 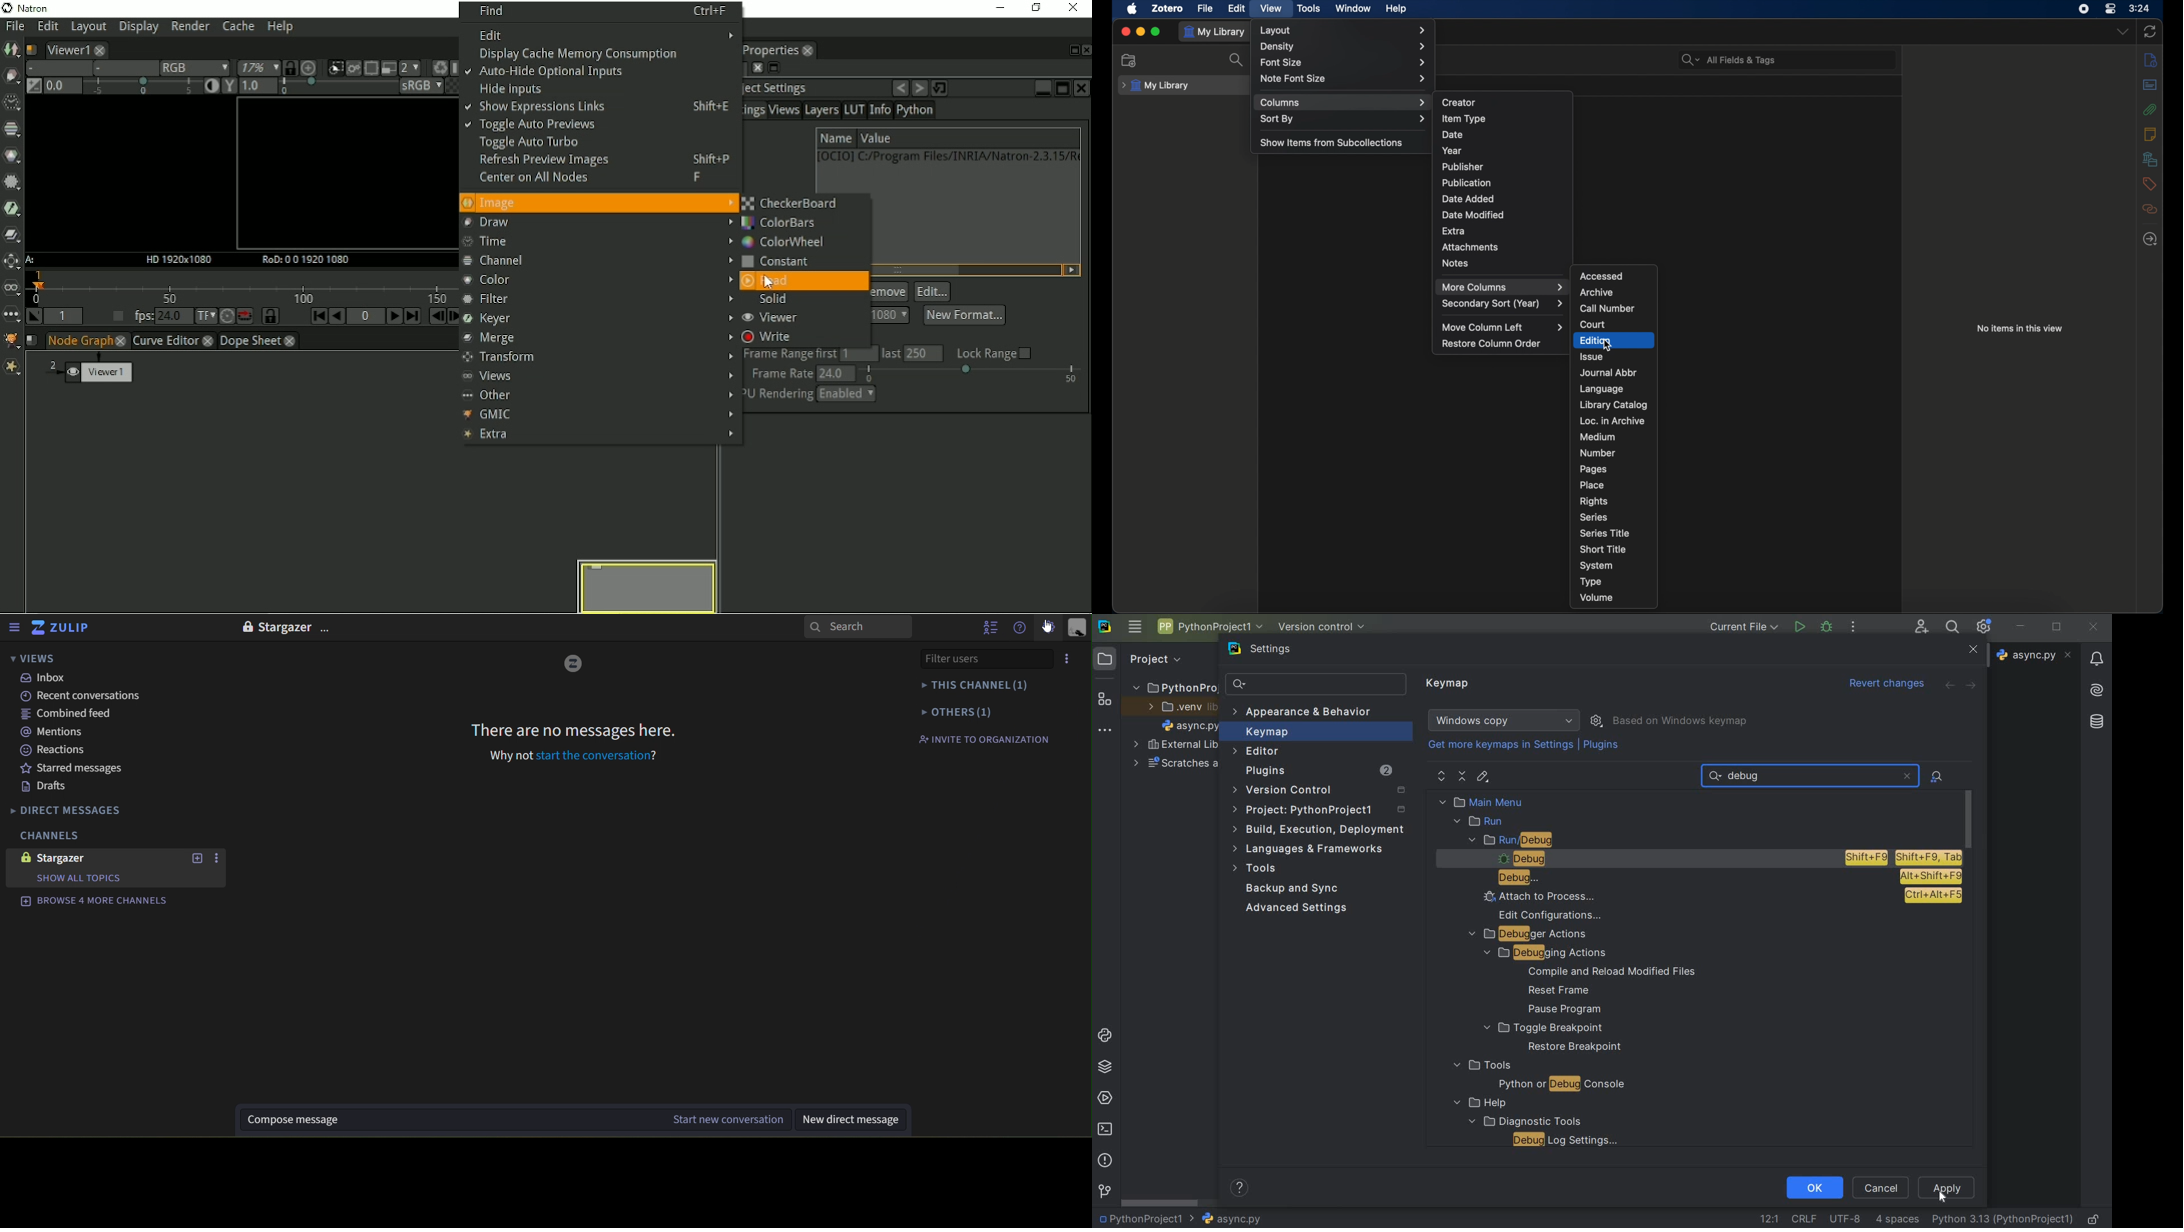 What do you see at coordinates (858, 1120) in the screenshot?
I see `new direct message` at bounding box center [858, 1120].